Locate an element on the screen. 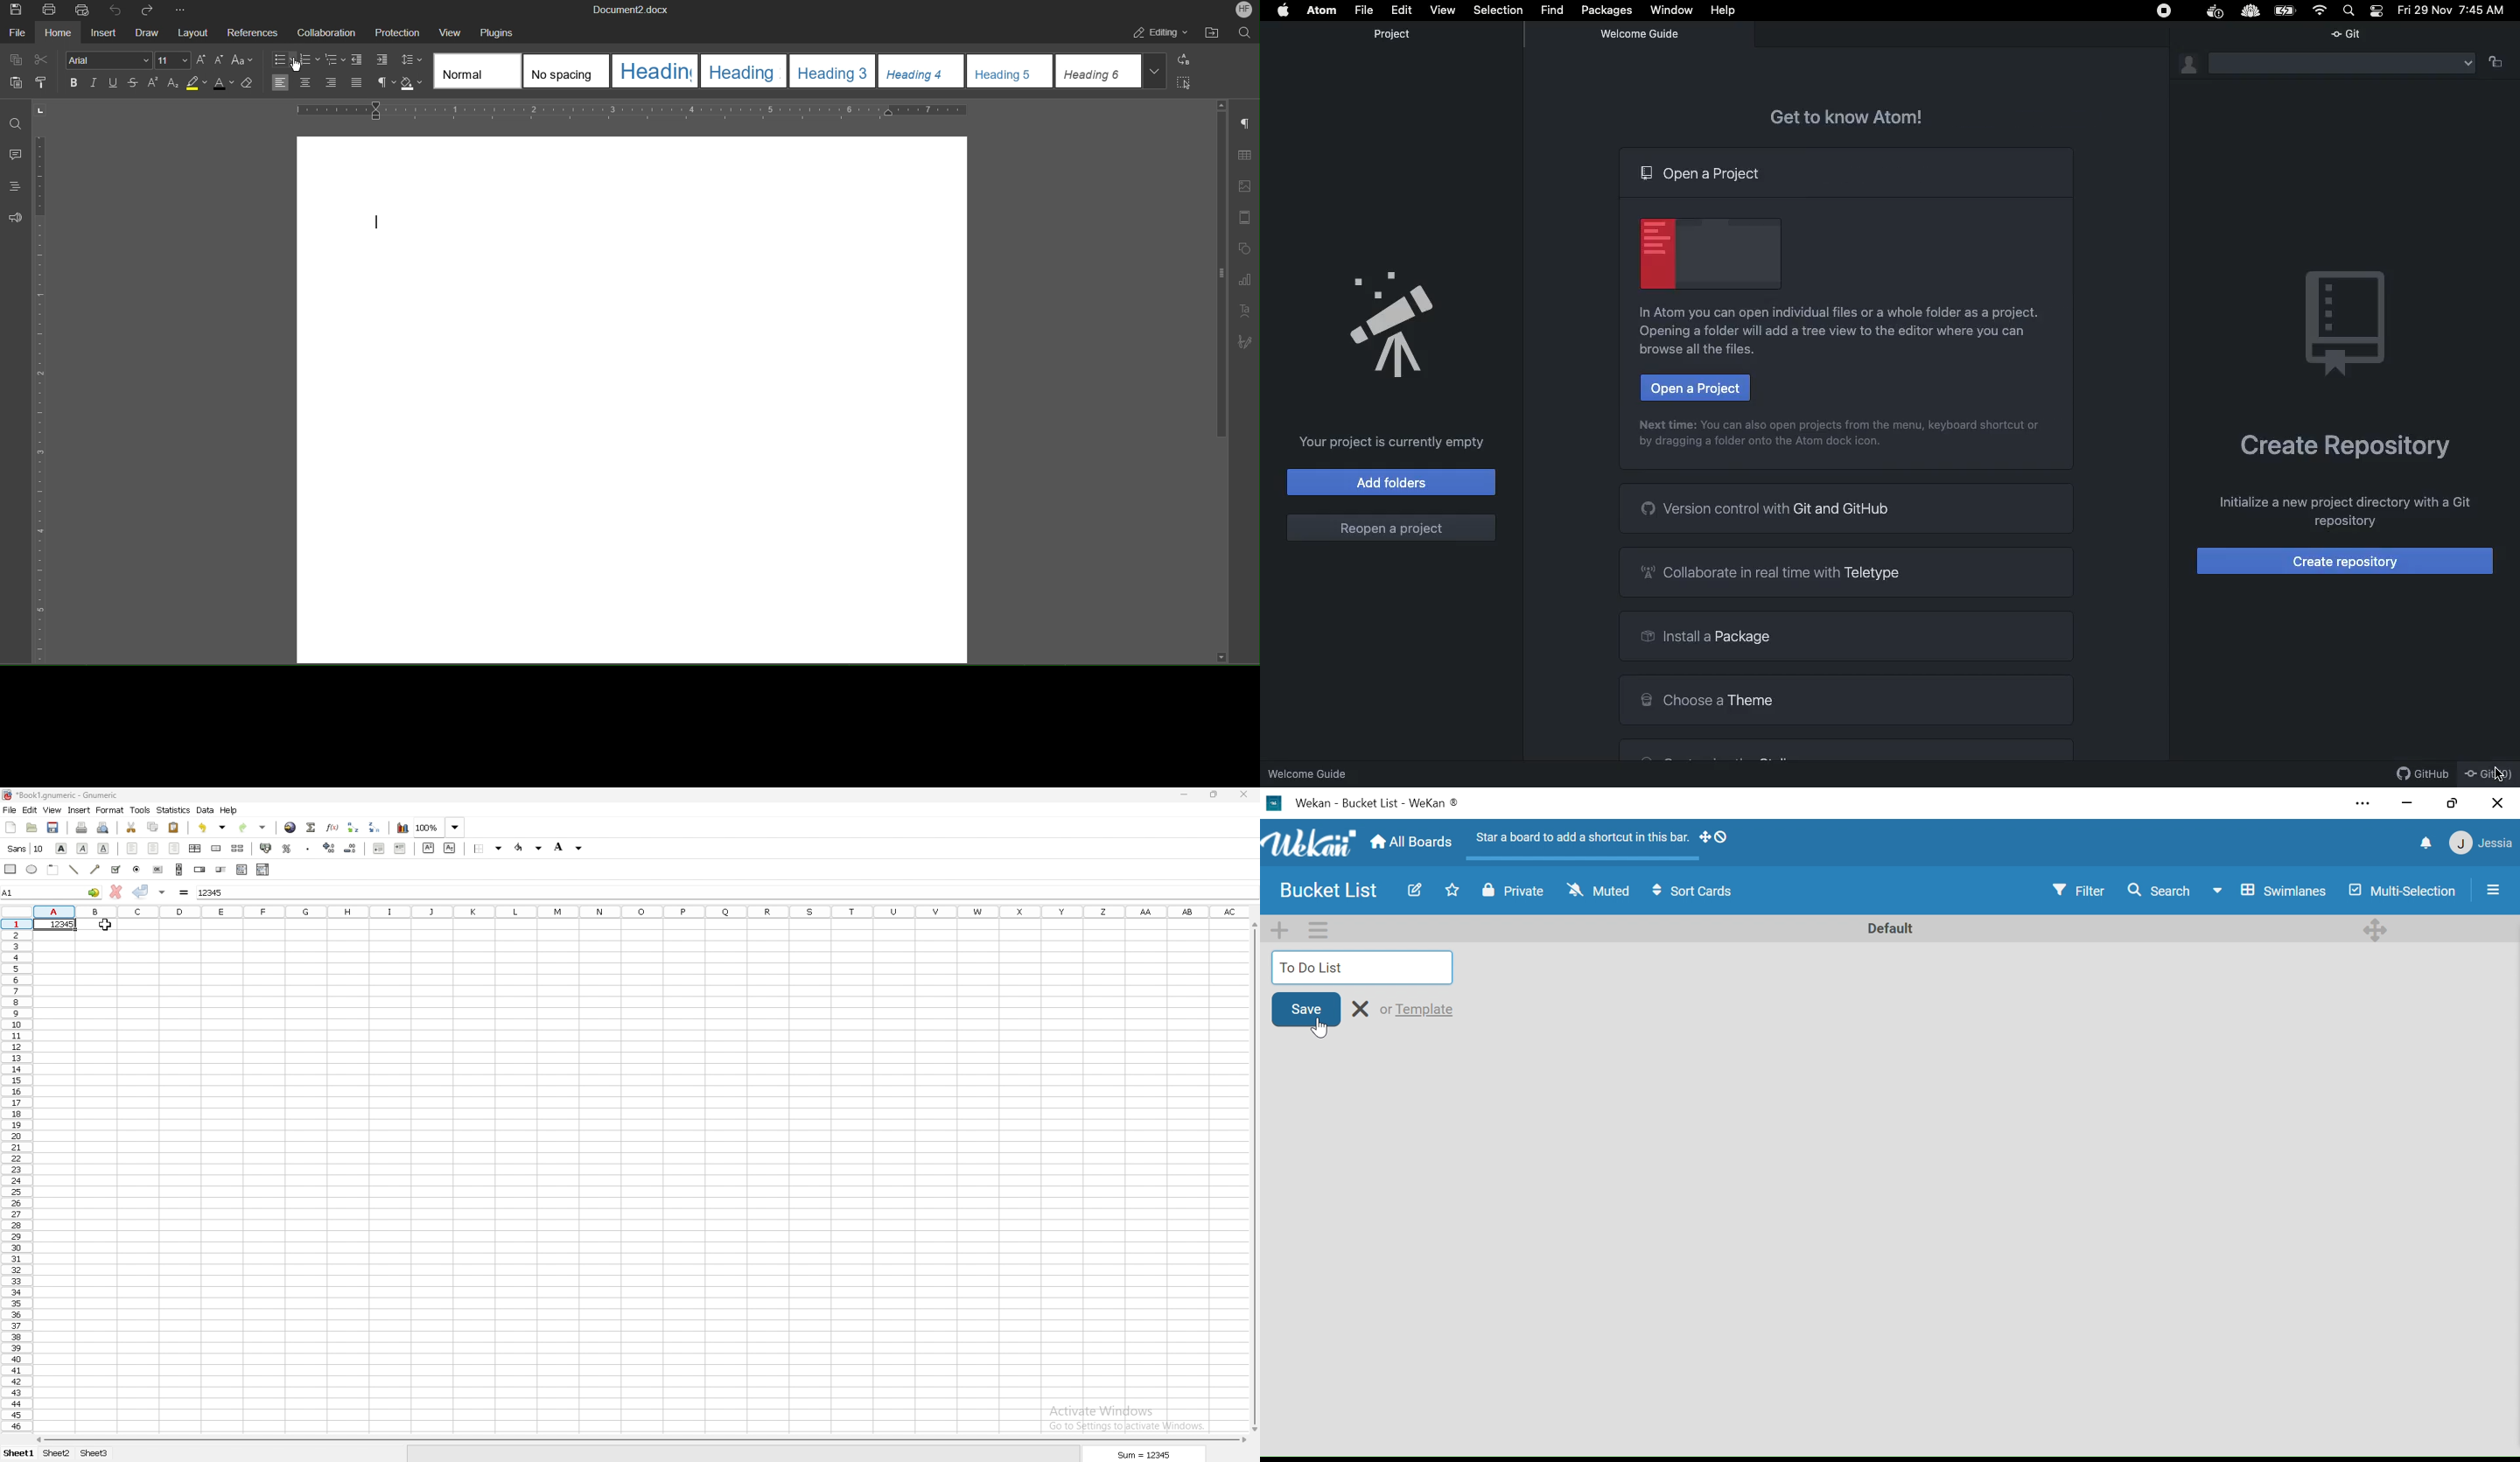  scroll bar is located at coordinates (639, 1441).